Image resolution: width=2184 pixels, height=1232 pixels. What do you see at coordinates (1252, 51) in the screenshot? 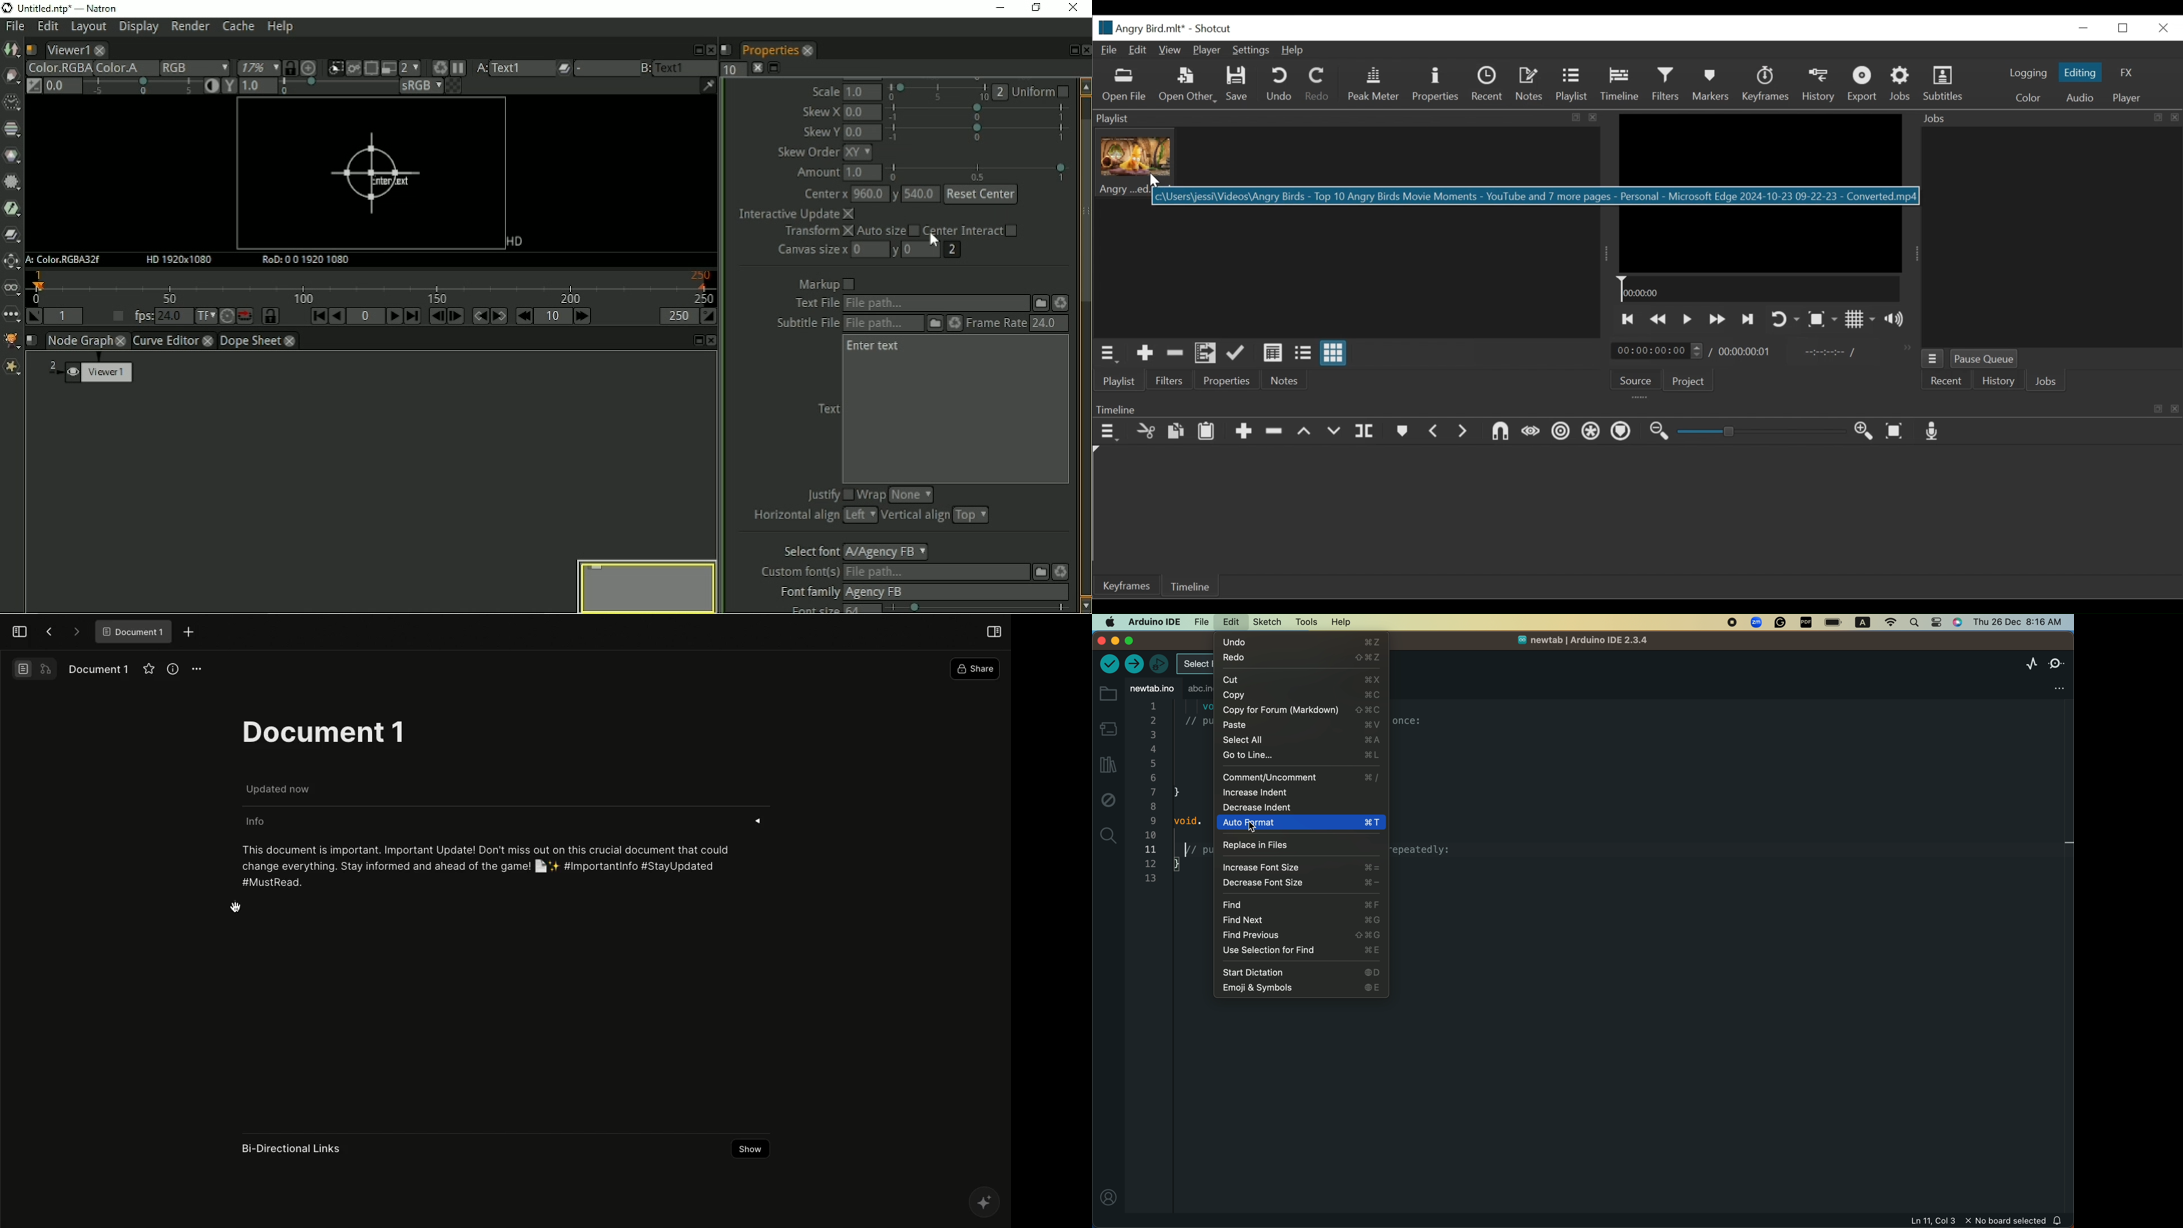
I see `Settings` at bounding box center [1252, 51].